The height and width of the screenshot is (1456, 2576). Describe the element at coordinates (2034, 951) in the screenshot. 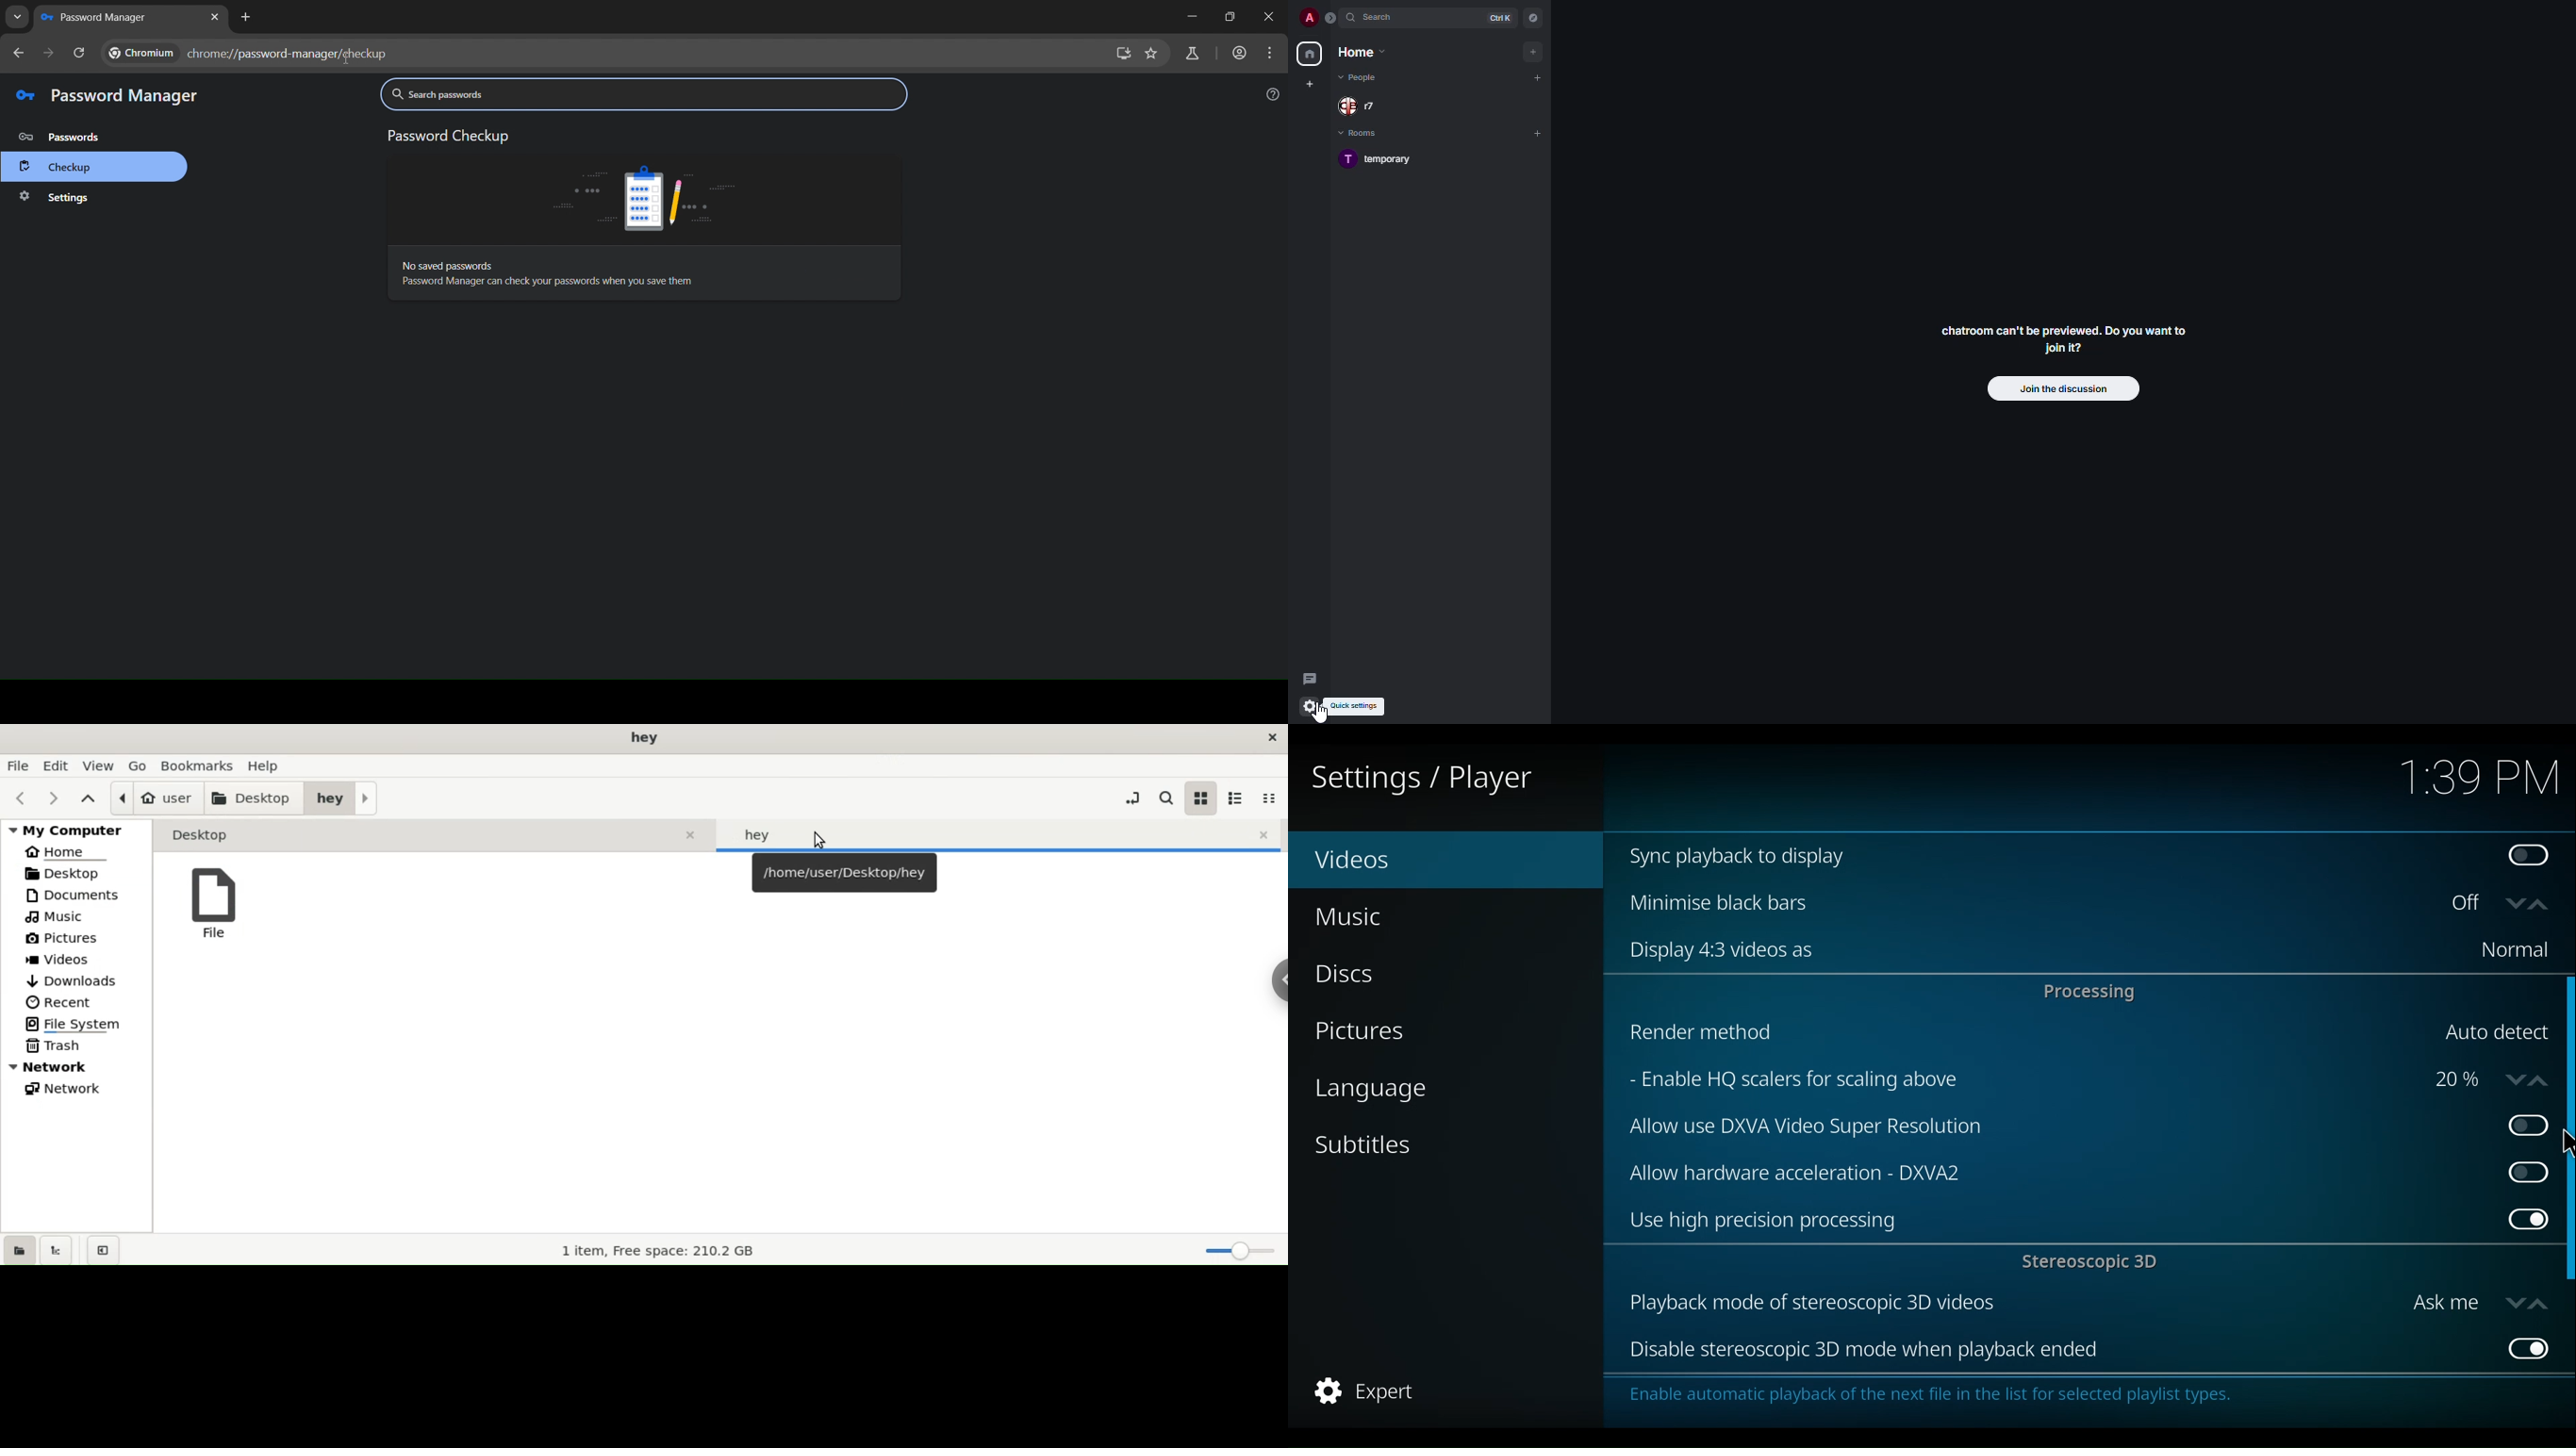

I see `Display 4:3 videos as` at that location.